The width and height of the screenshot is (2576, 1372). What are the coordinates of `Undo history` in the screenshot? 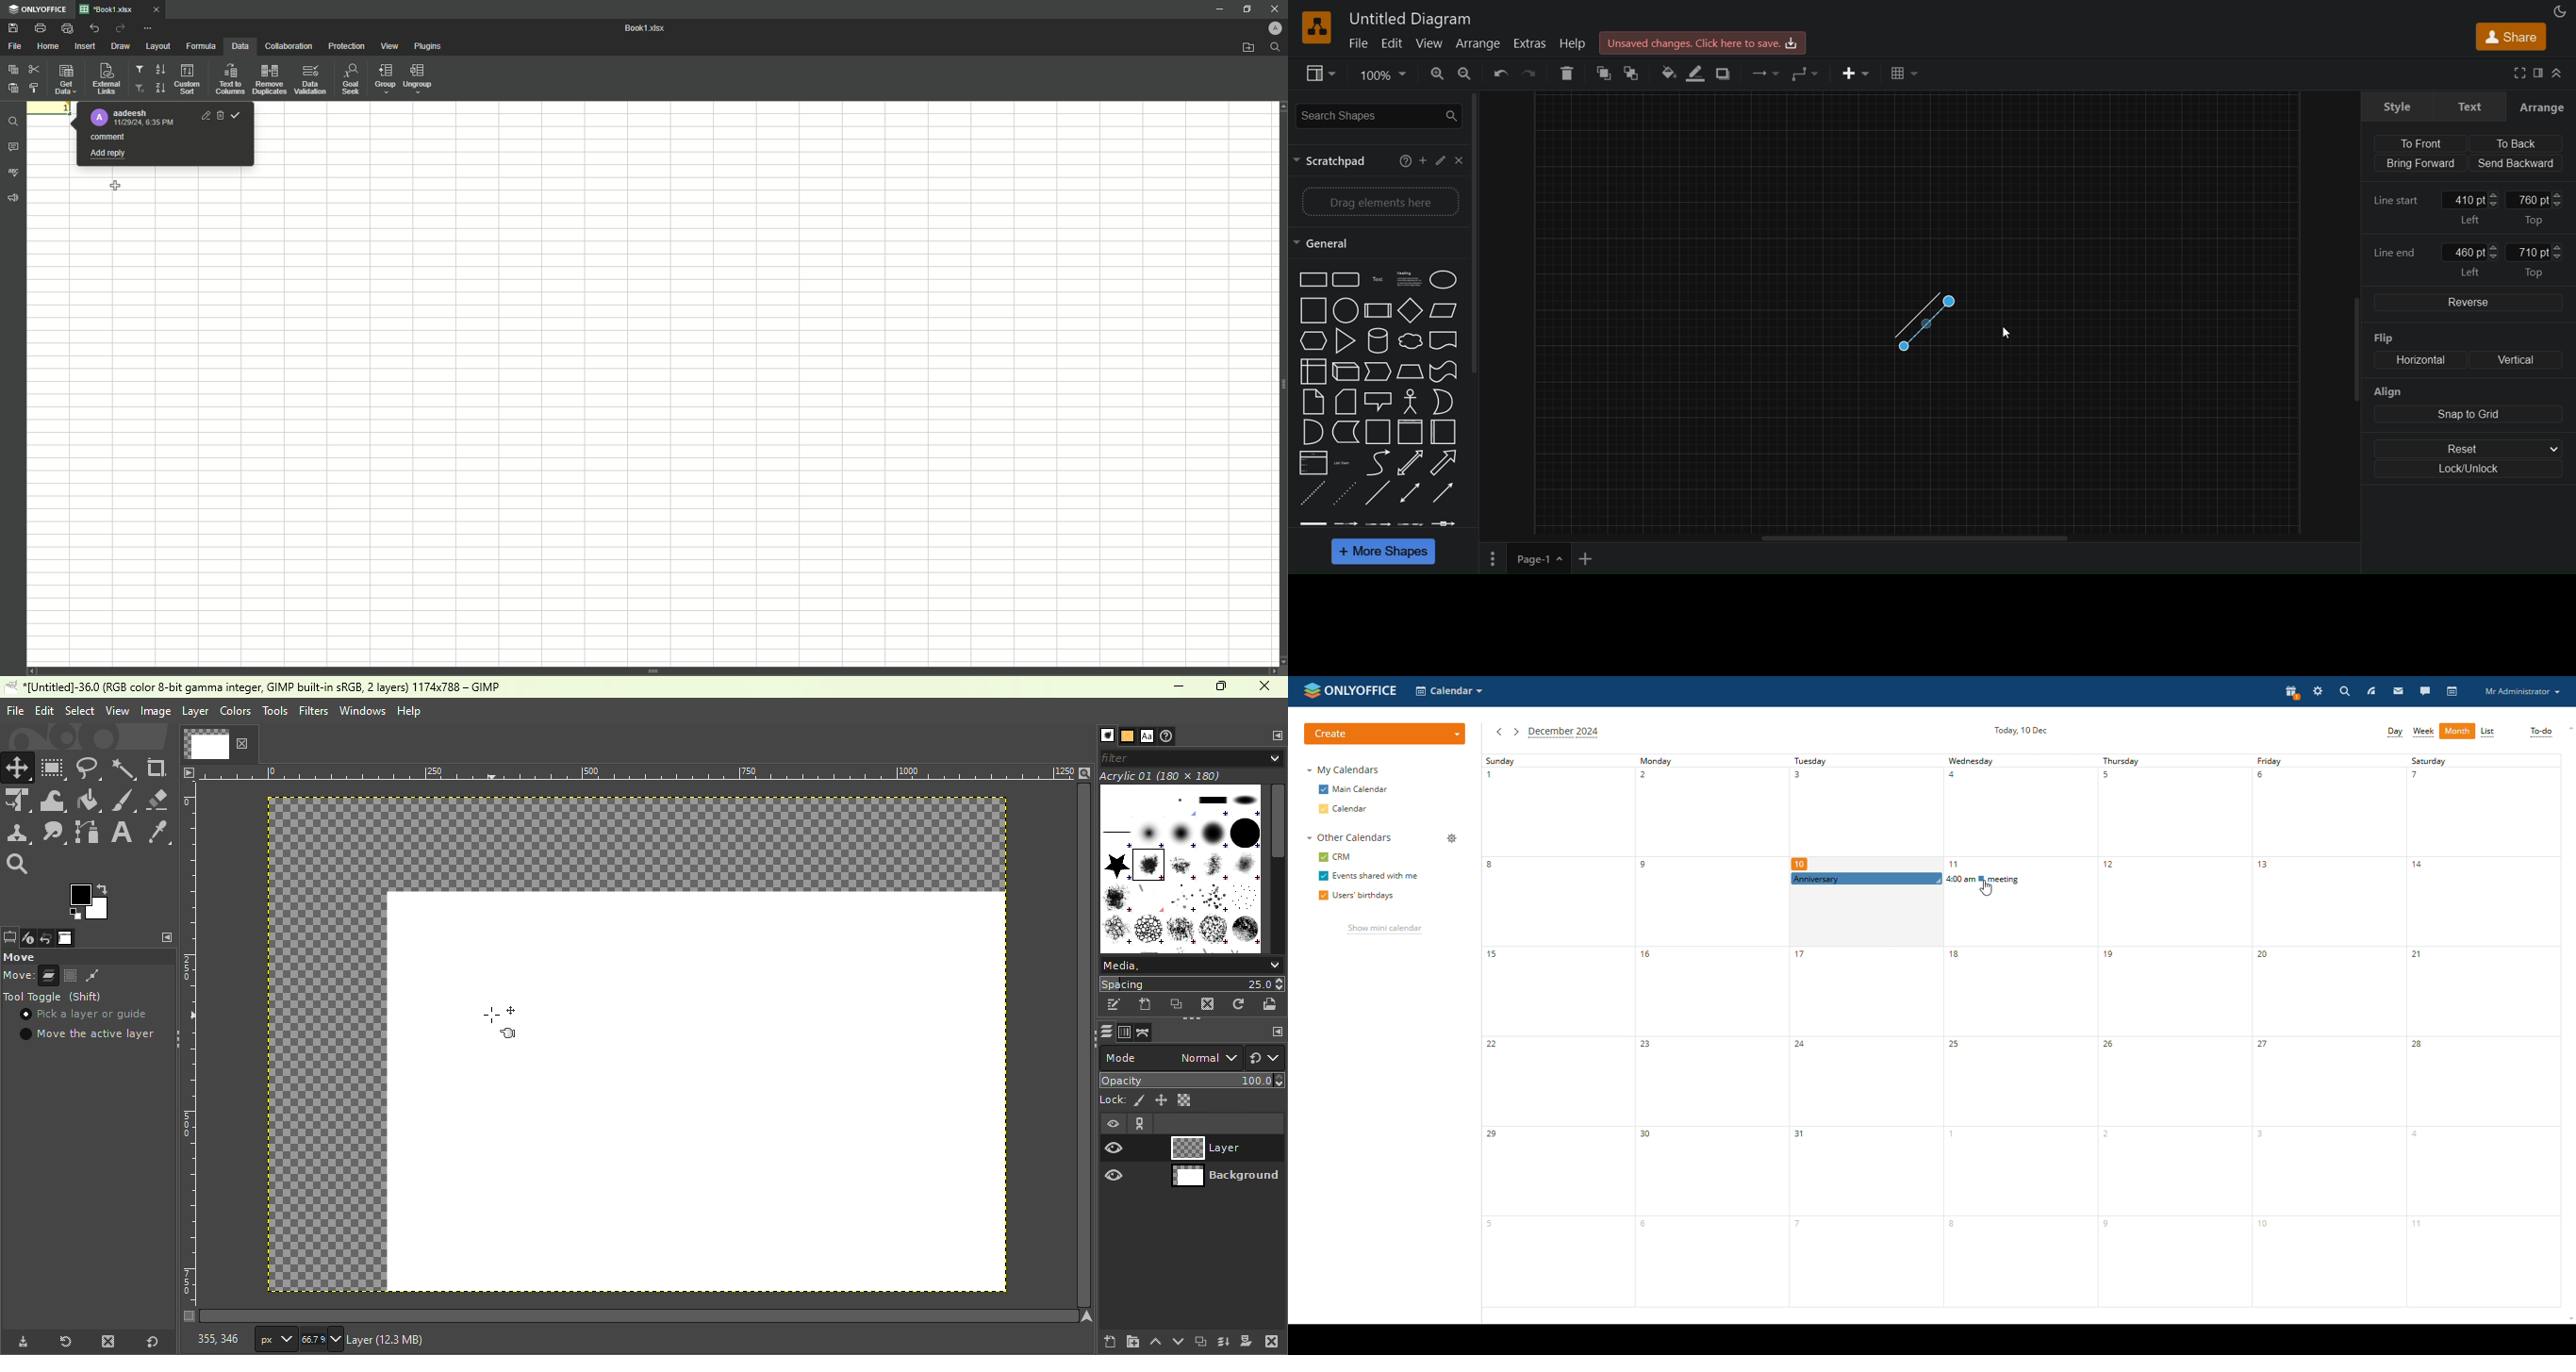 It's located at (43, 939).